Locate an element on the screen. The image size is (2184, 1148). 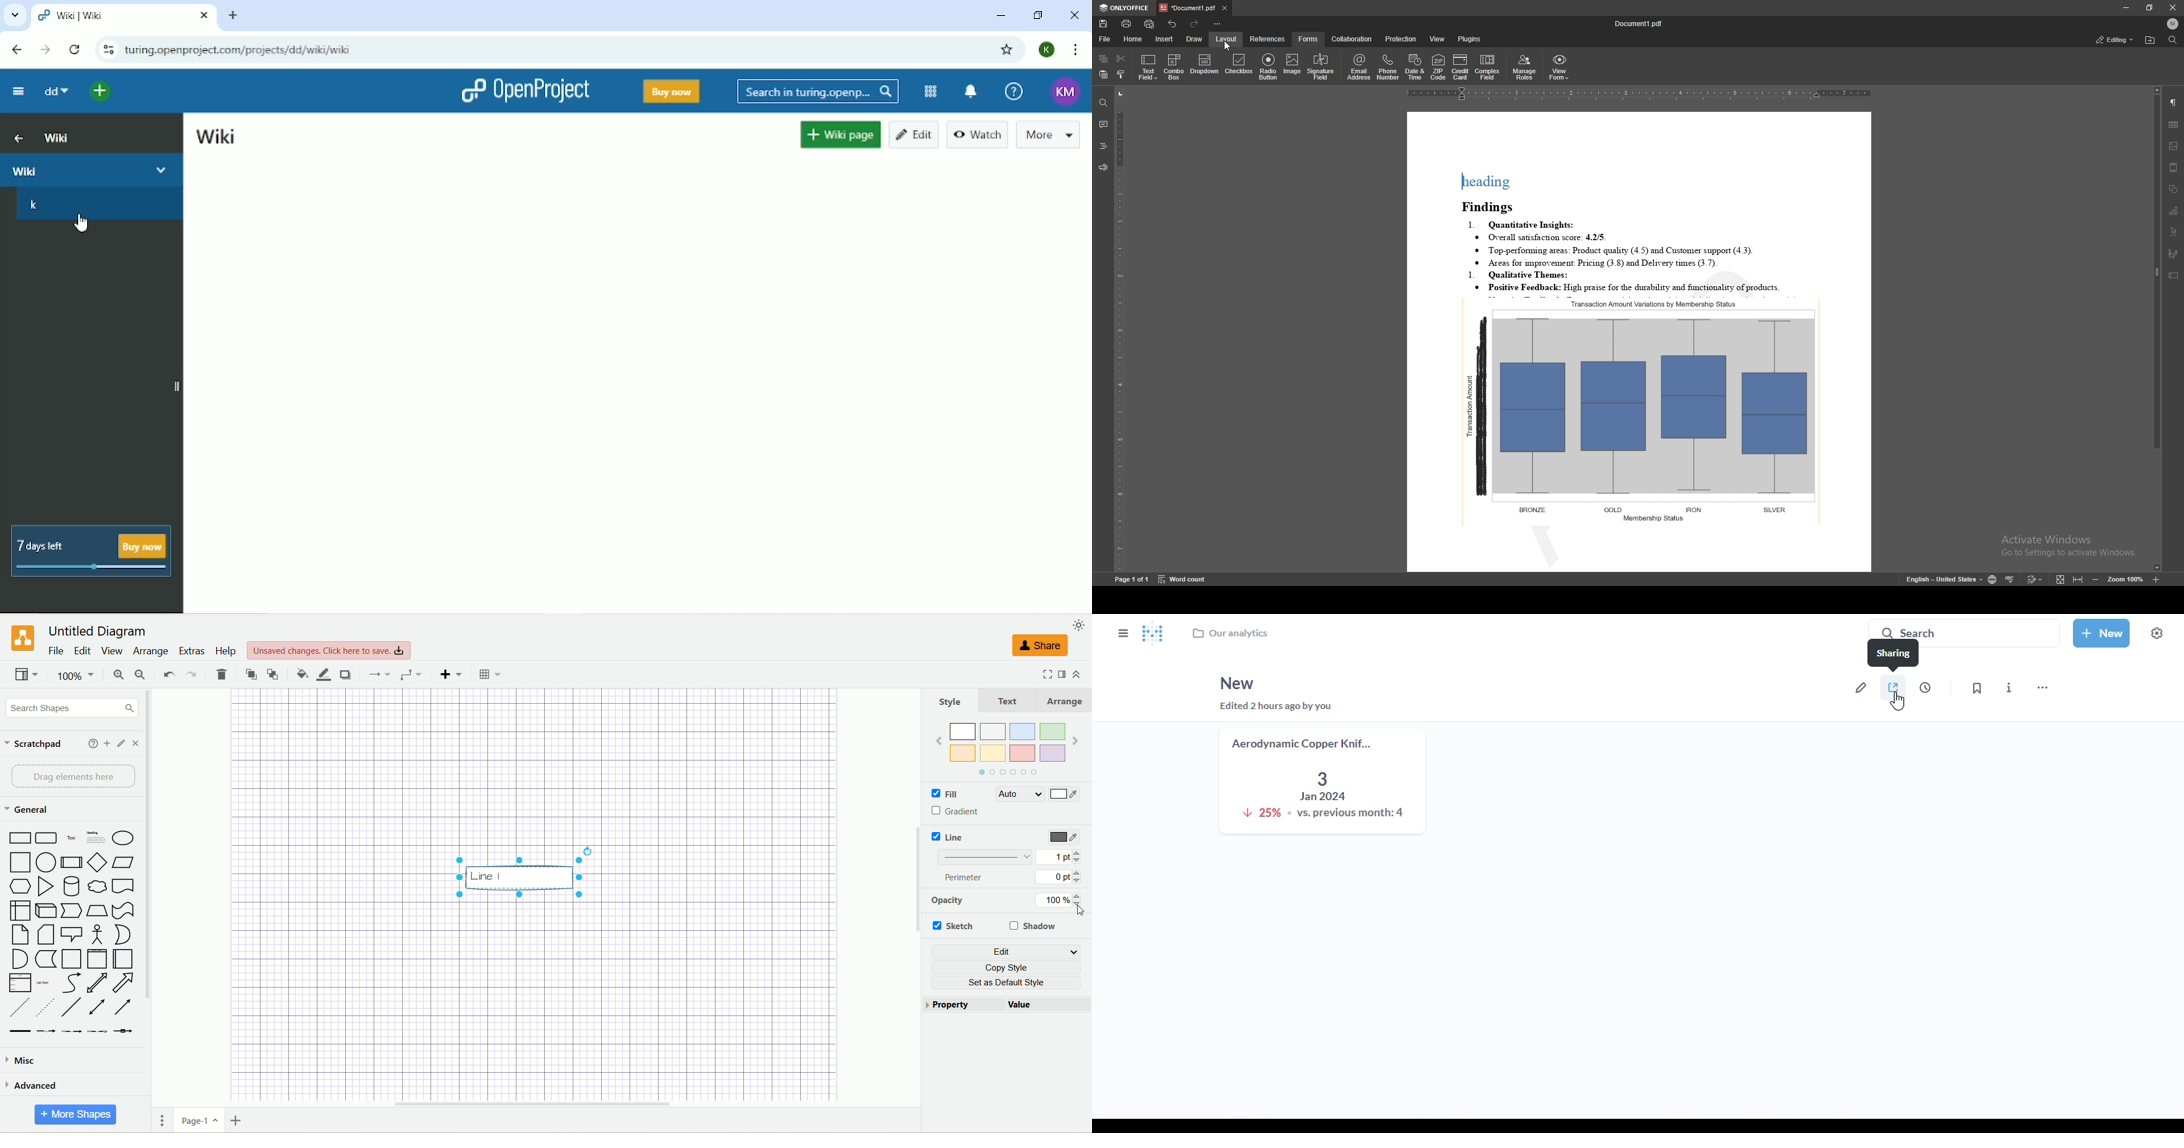
pages is located at coordinates (159, 1123).